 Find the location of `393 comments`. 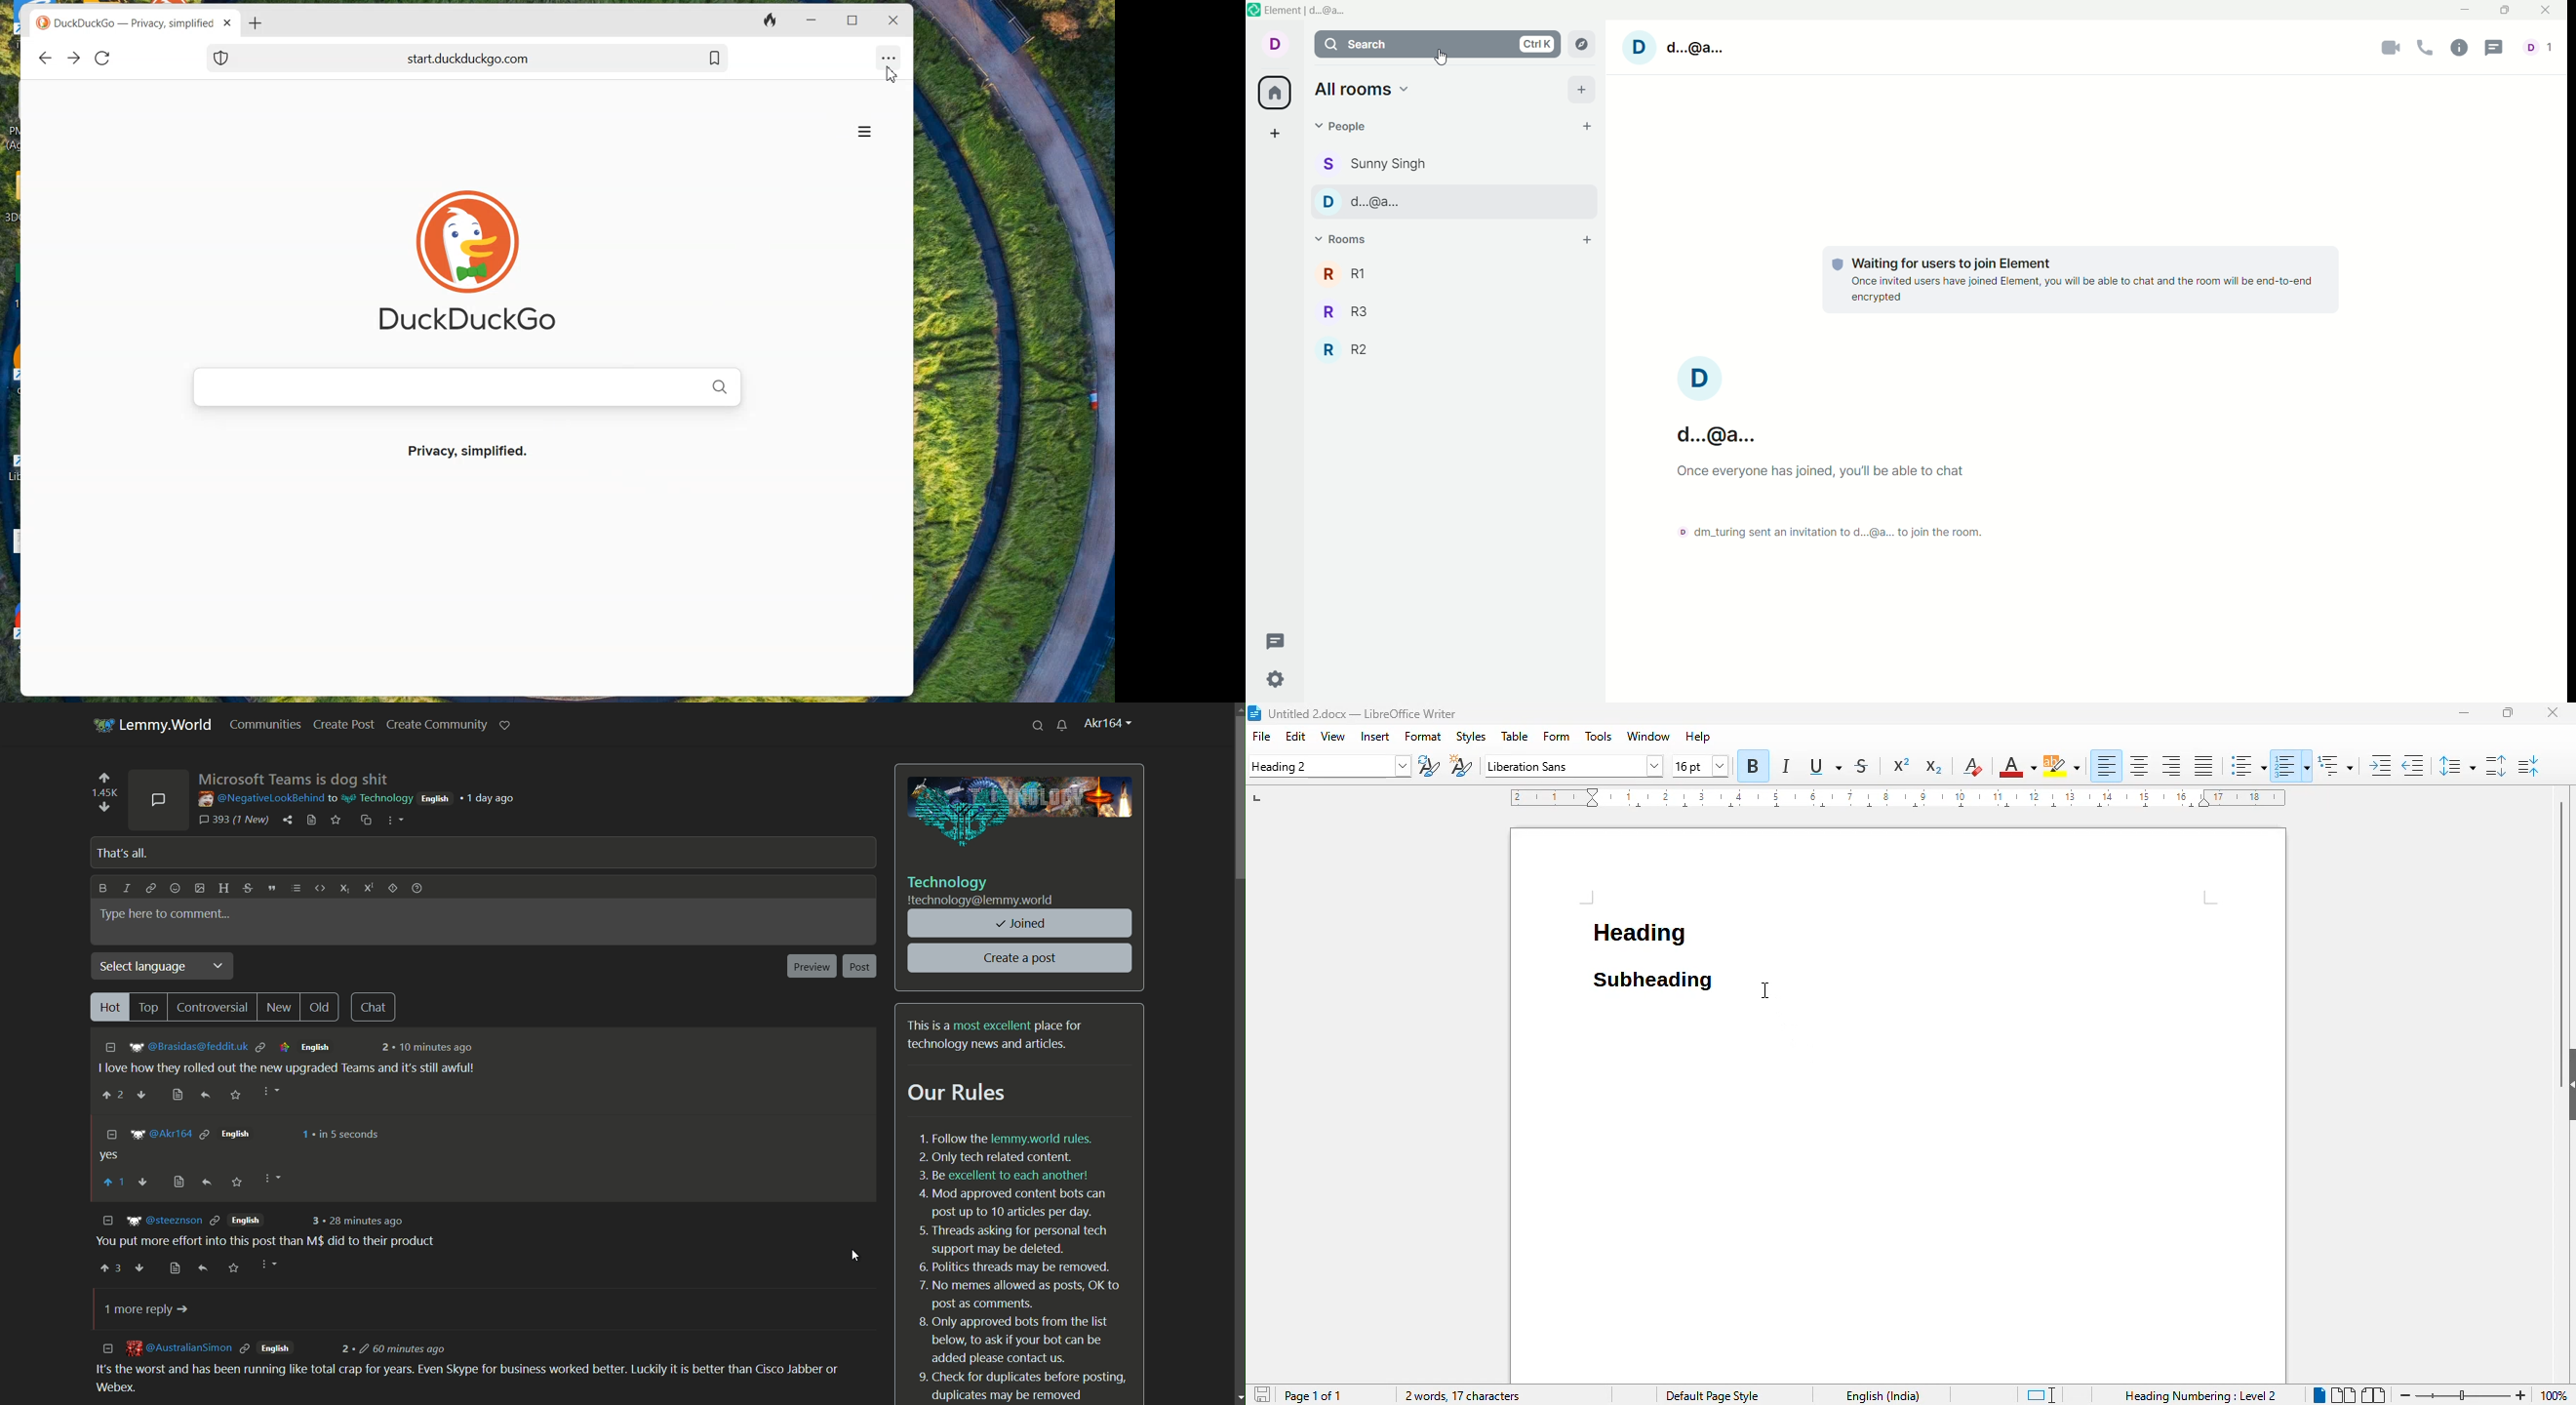

393 comments is located at coordinates (233, 820).